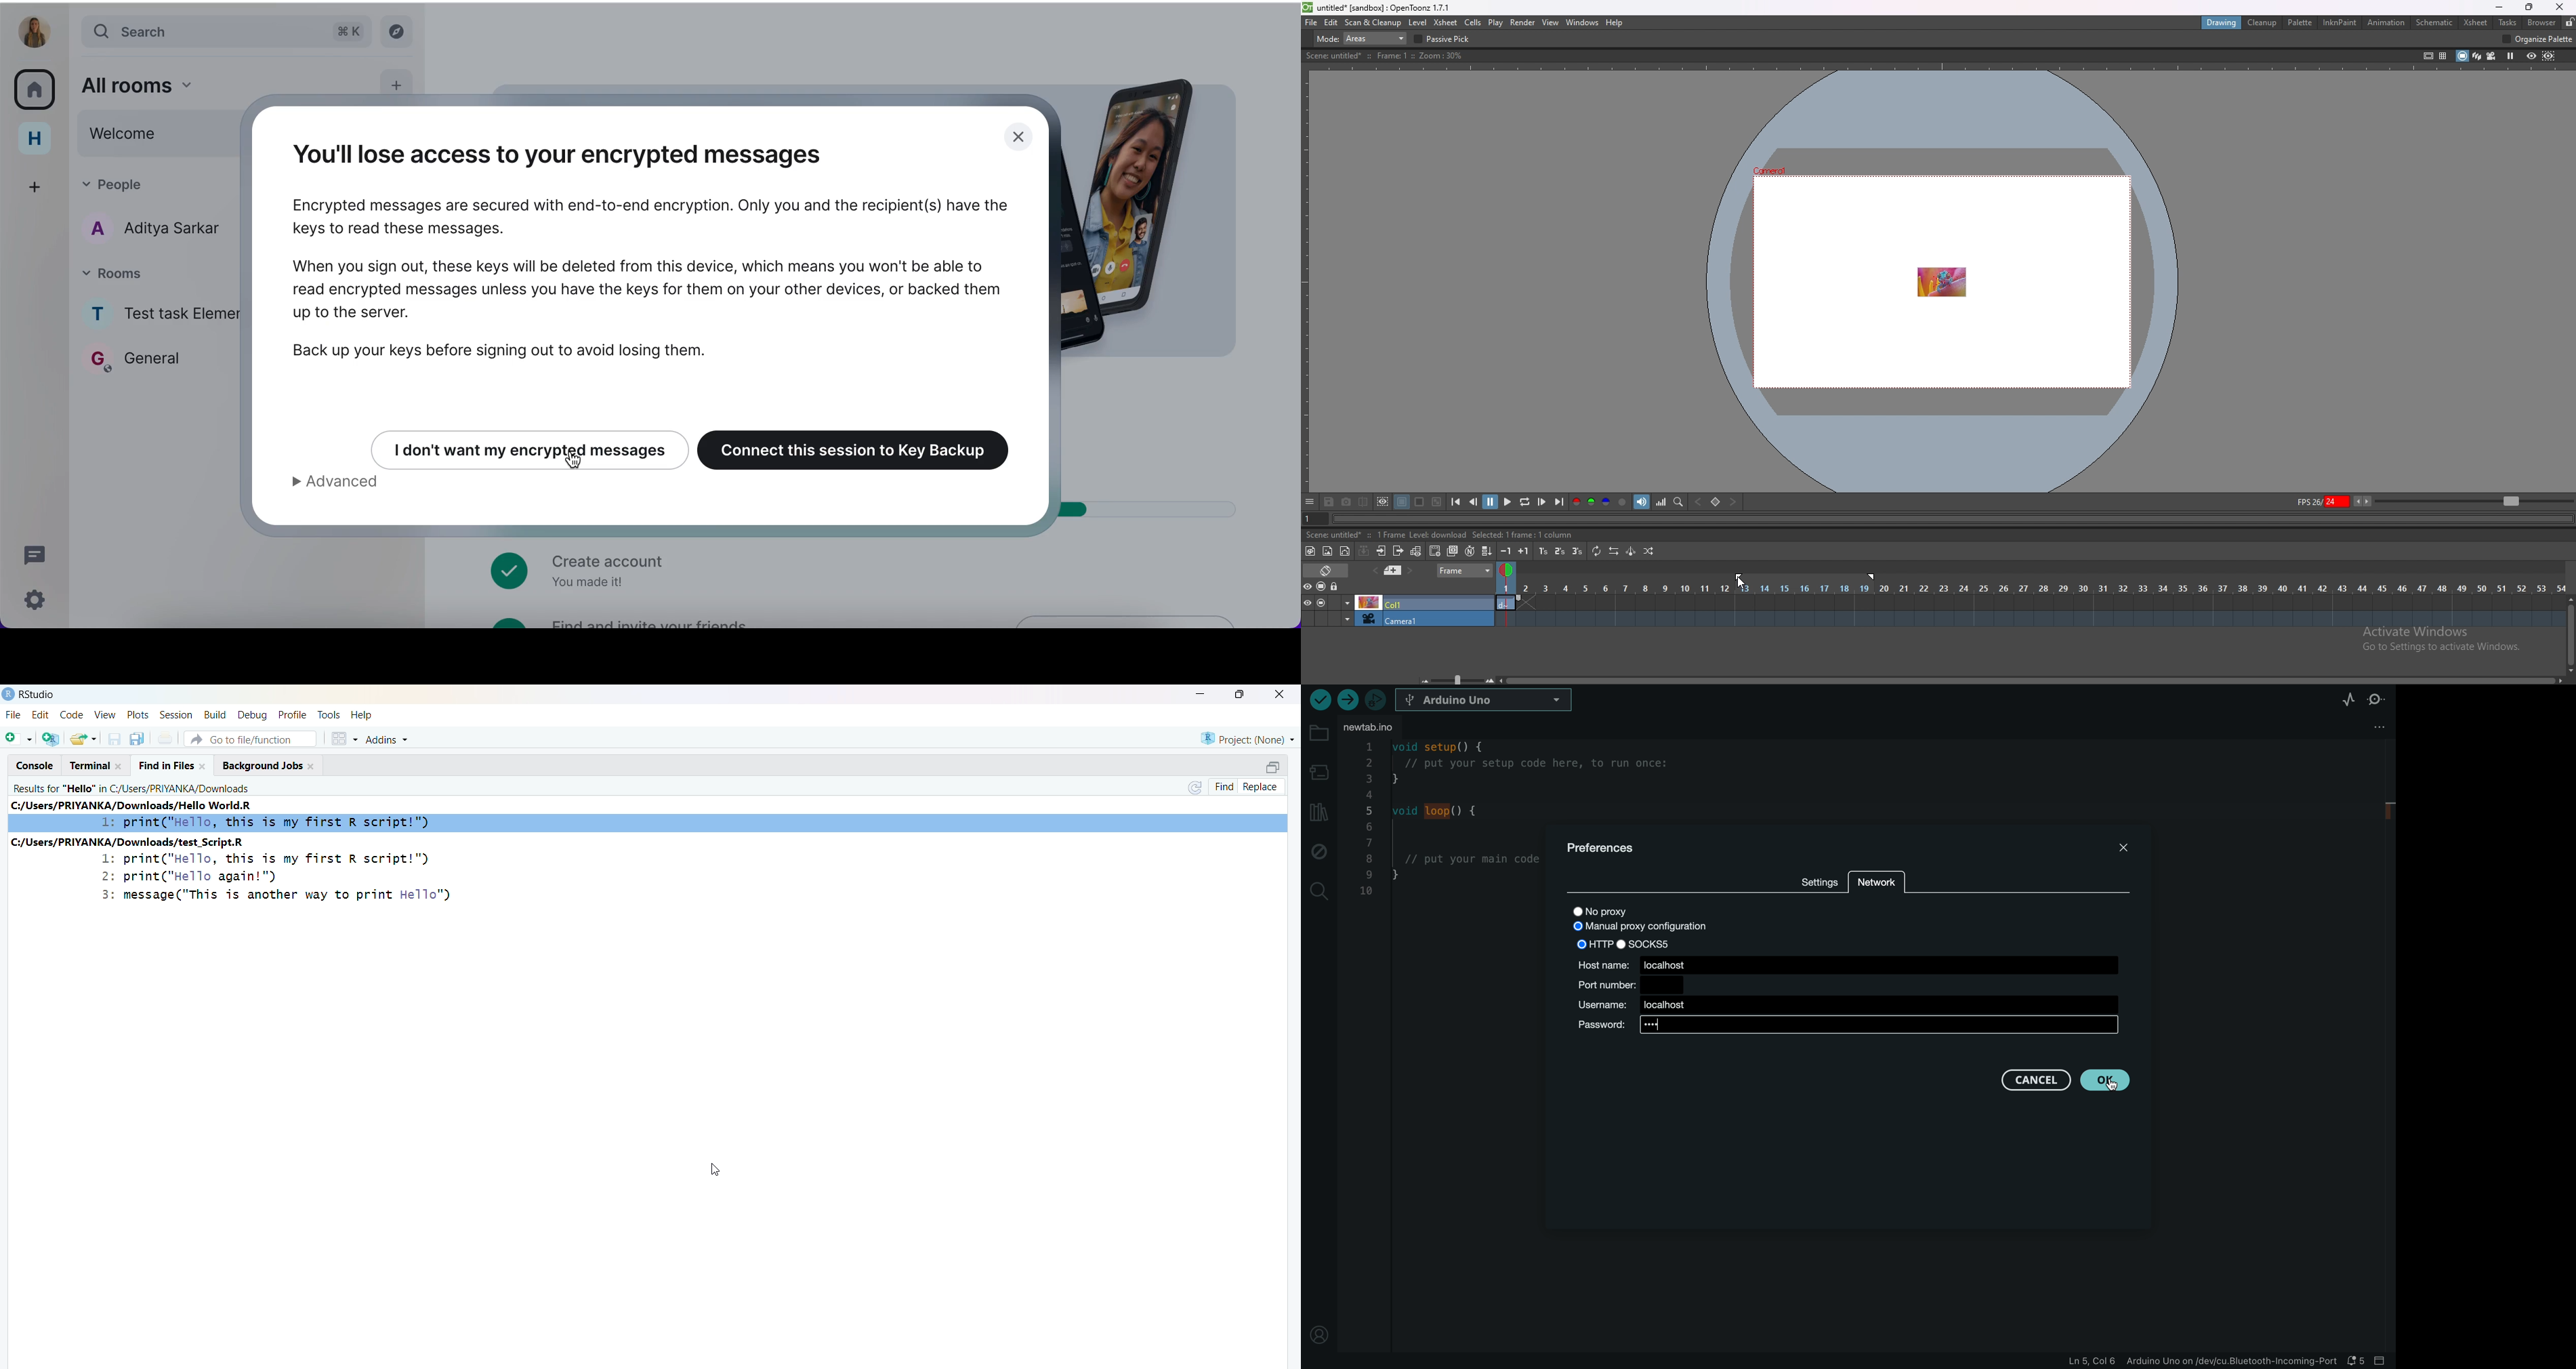 Image resolution: width=2576 pixels, height=1372 pixels. What do you see at coordinates (132, 805) in the screenshot?
I see `C:/Users/PRIYANKA/Downloads/Hello World.R` at bounding box center [132, 805].